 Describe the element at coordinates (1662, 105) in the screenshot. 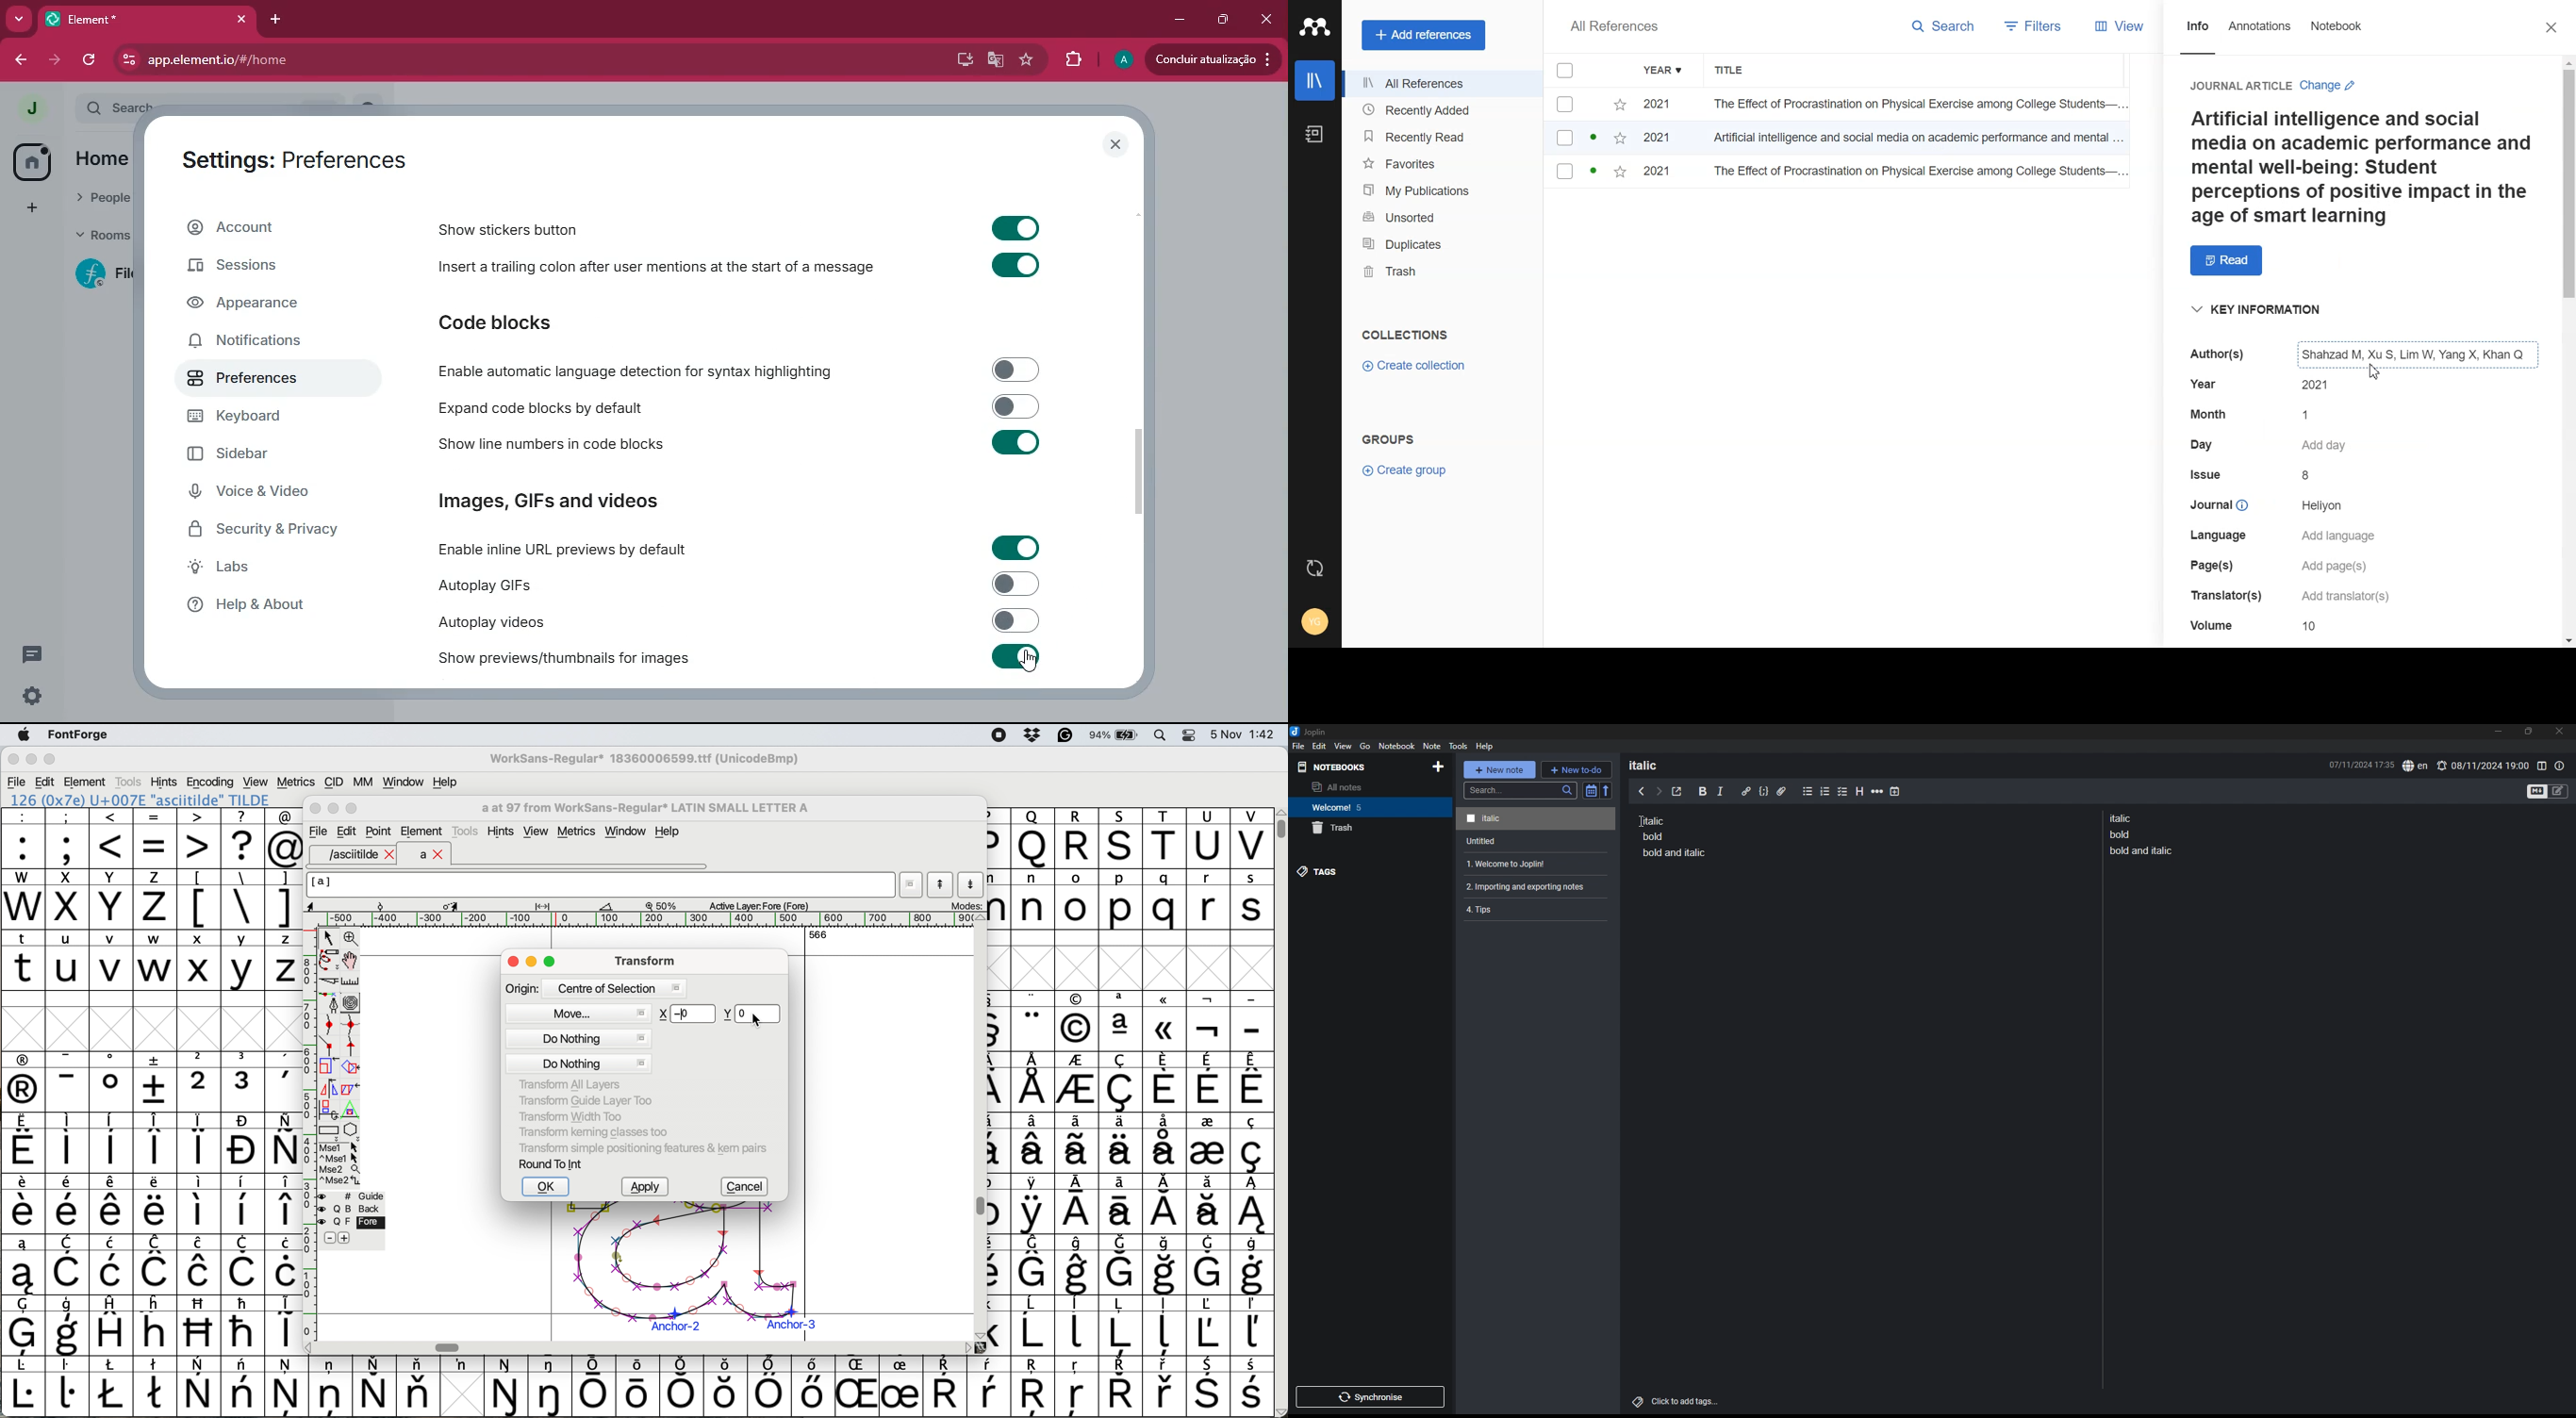

I see `2021` at that location.